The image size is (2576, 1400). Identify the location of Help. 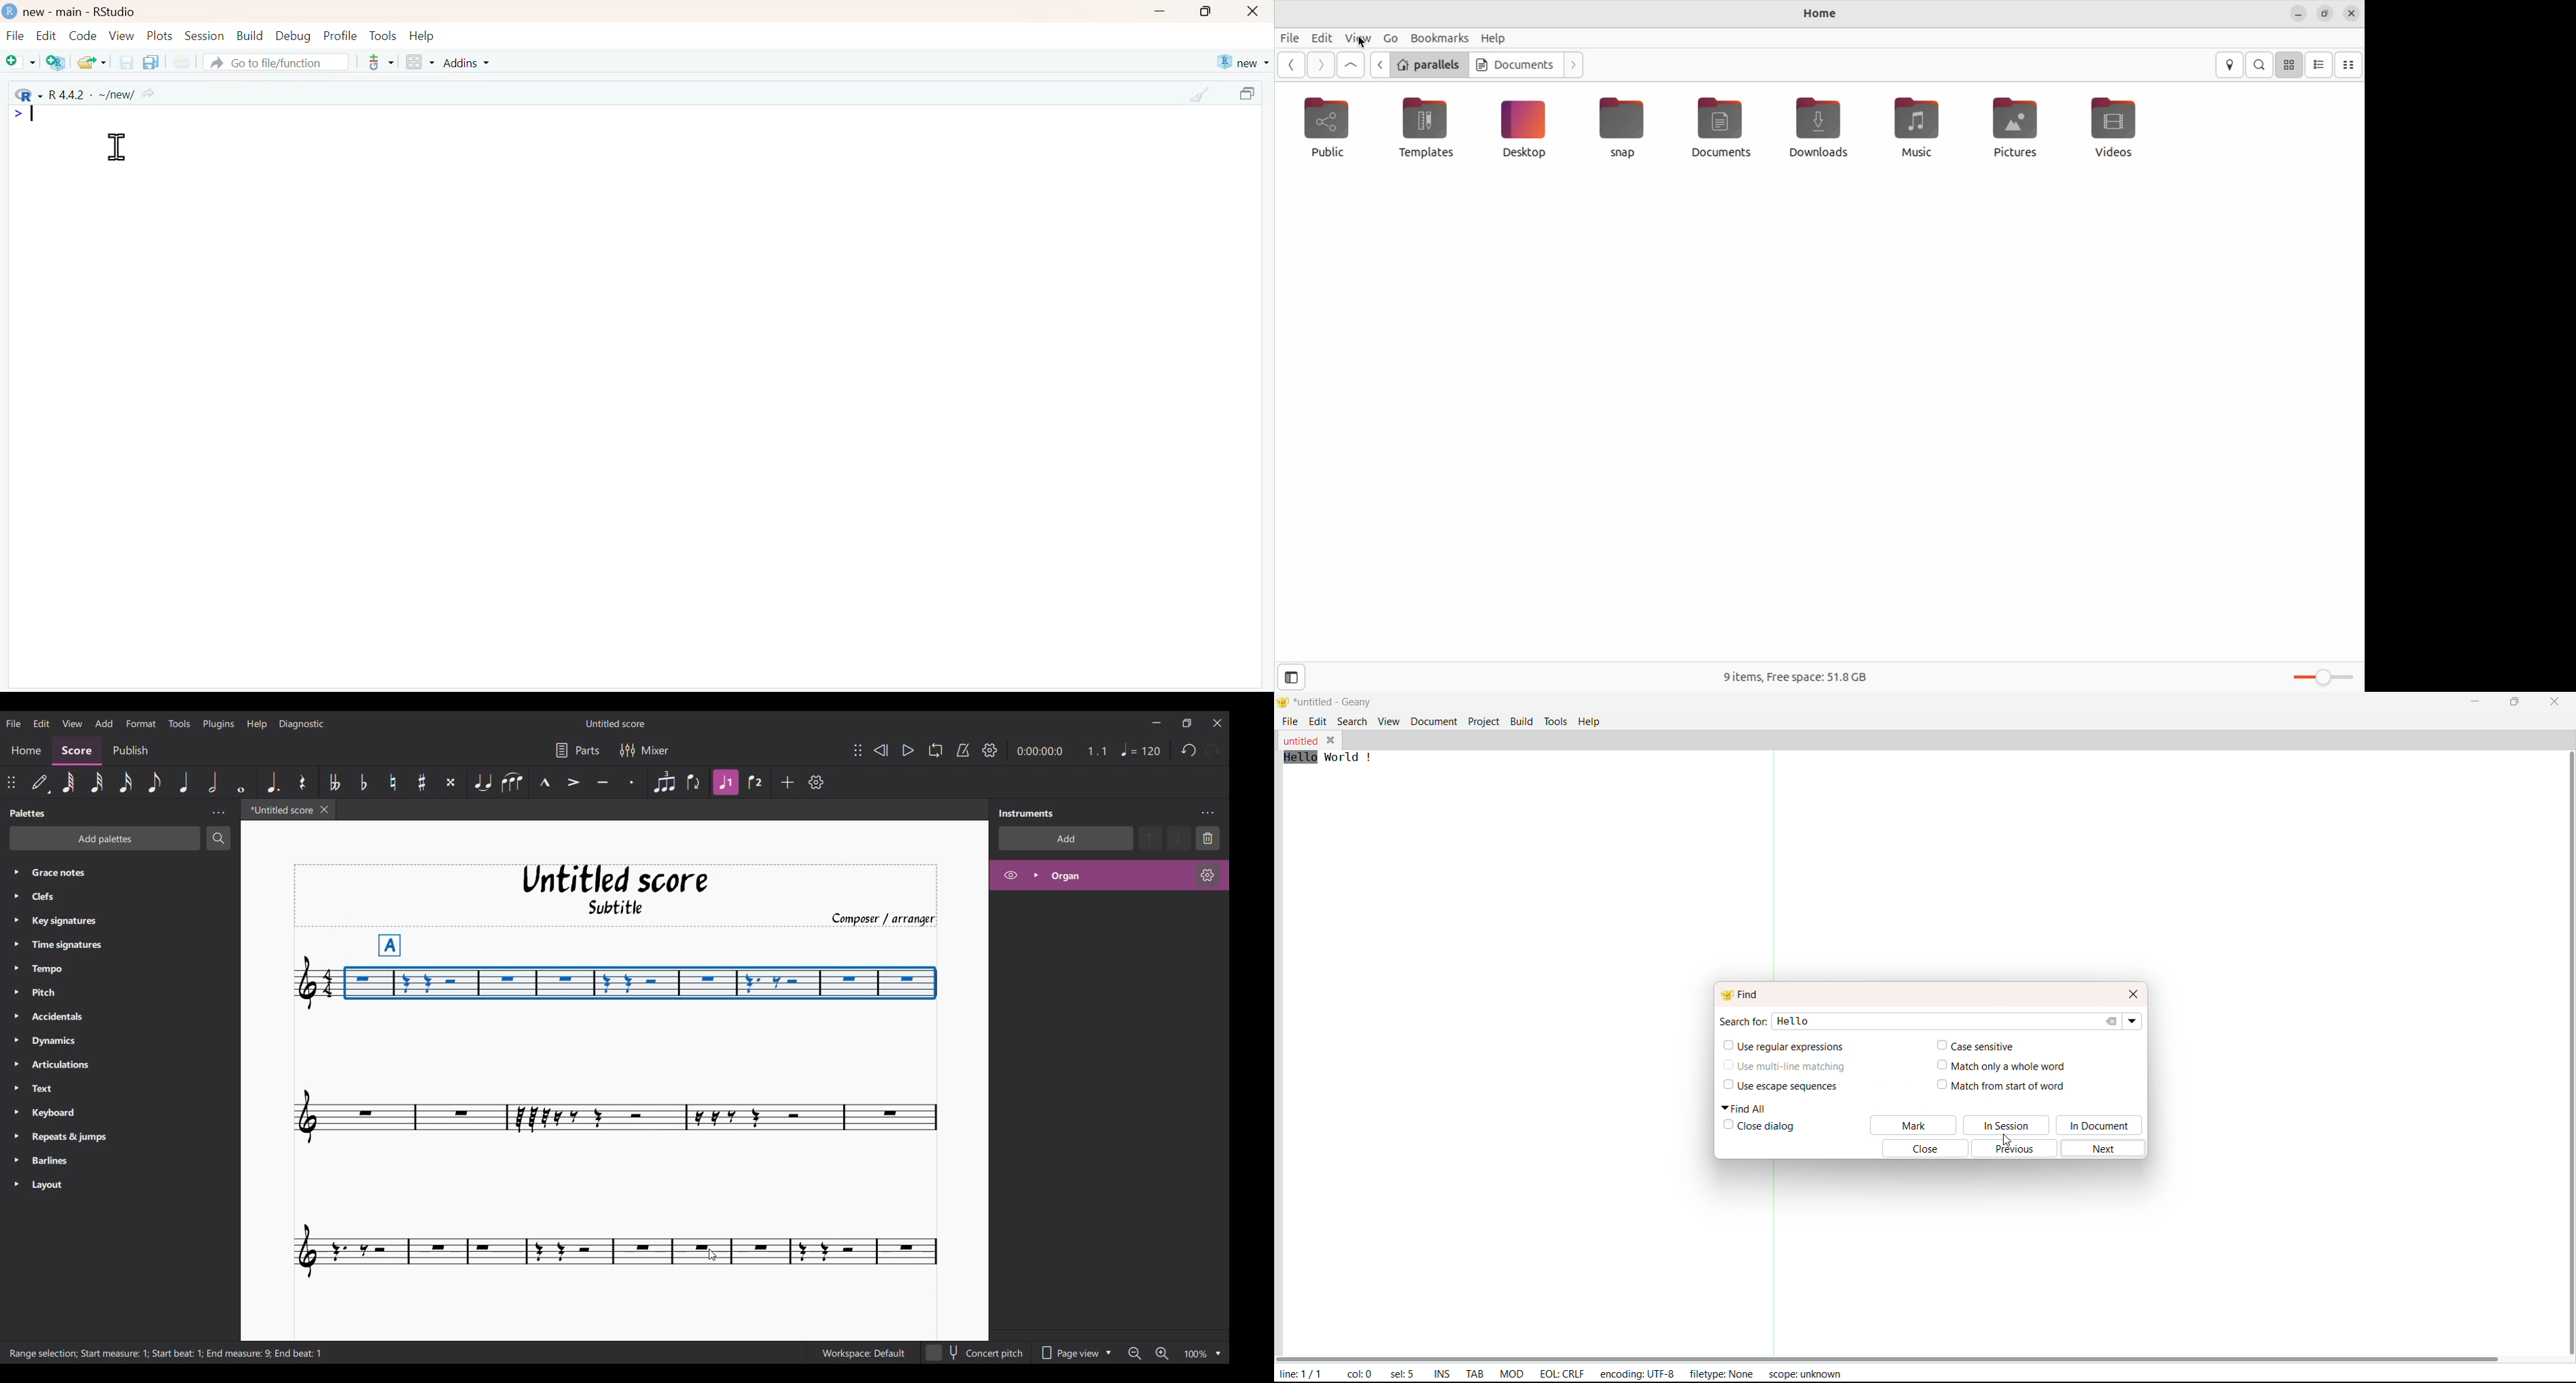
(422, 36).